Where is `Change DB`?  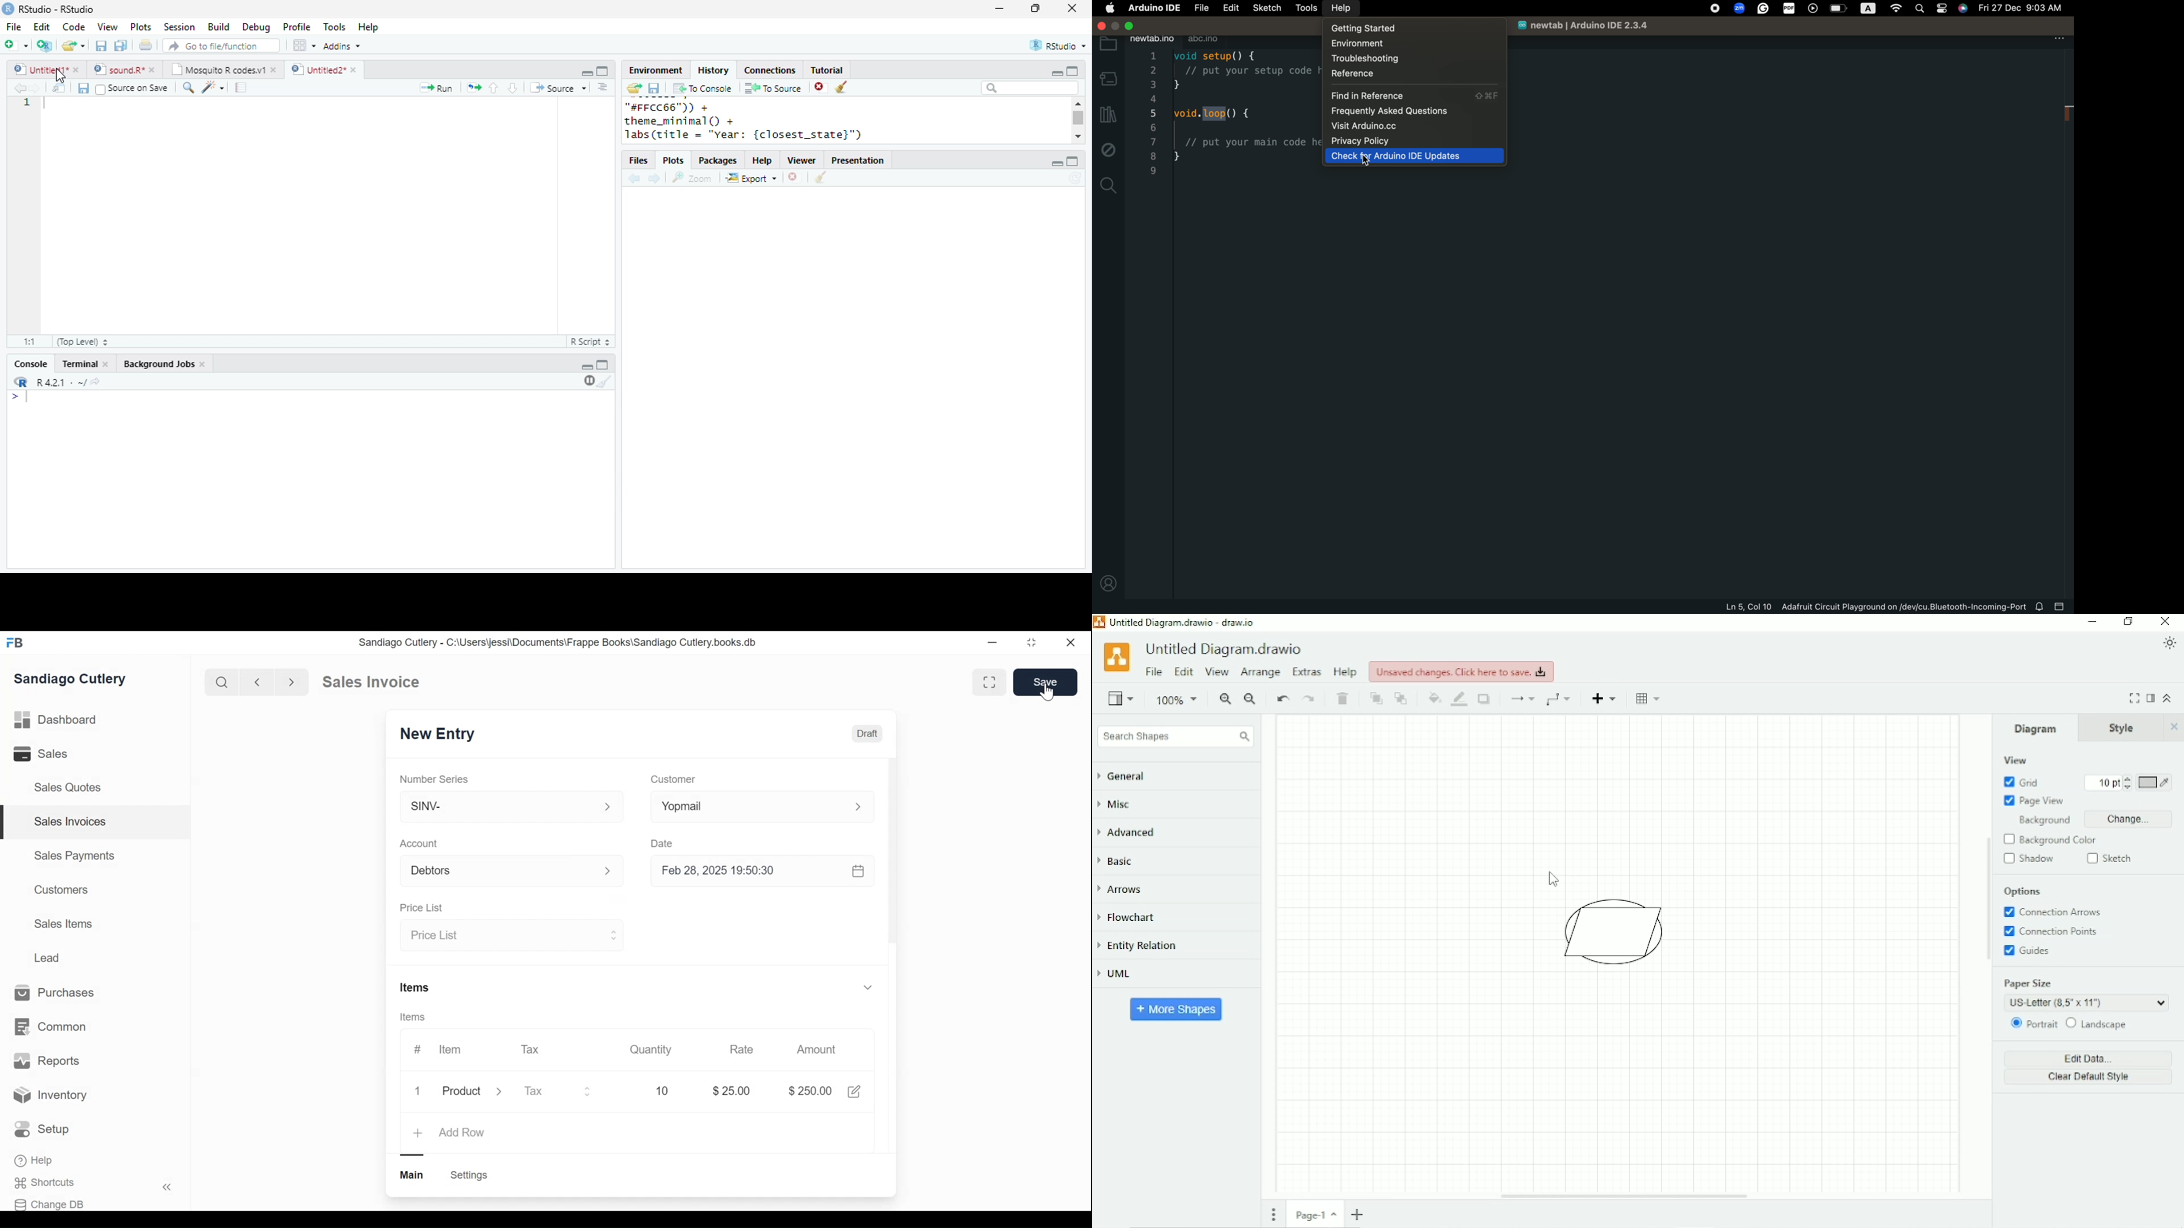 Change DB is located at coordinates (49, 1205).